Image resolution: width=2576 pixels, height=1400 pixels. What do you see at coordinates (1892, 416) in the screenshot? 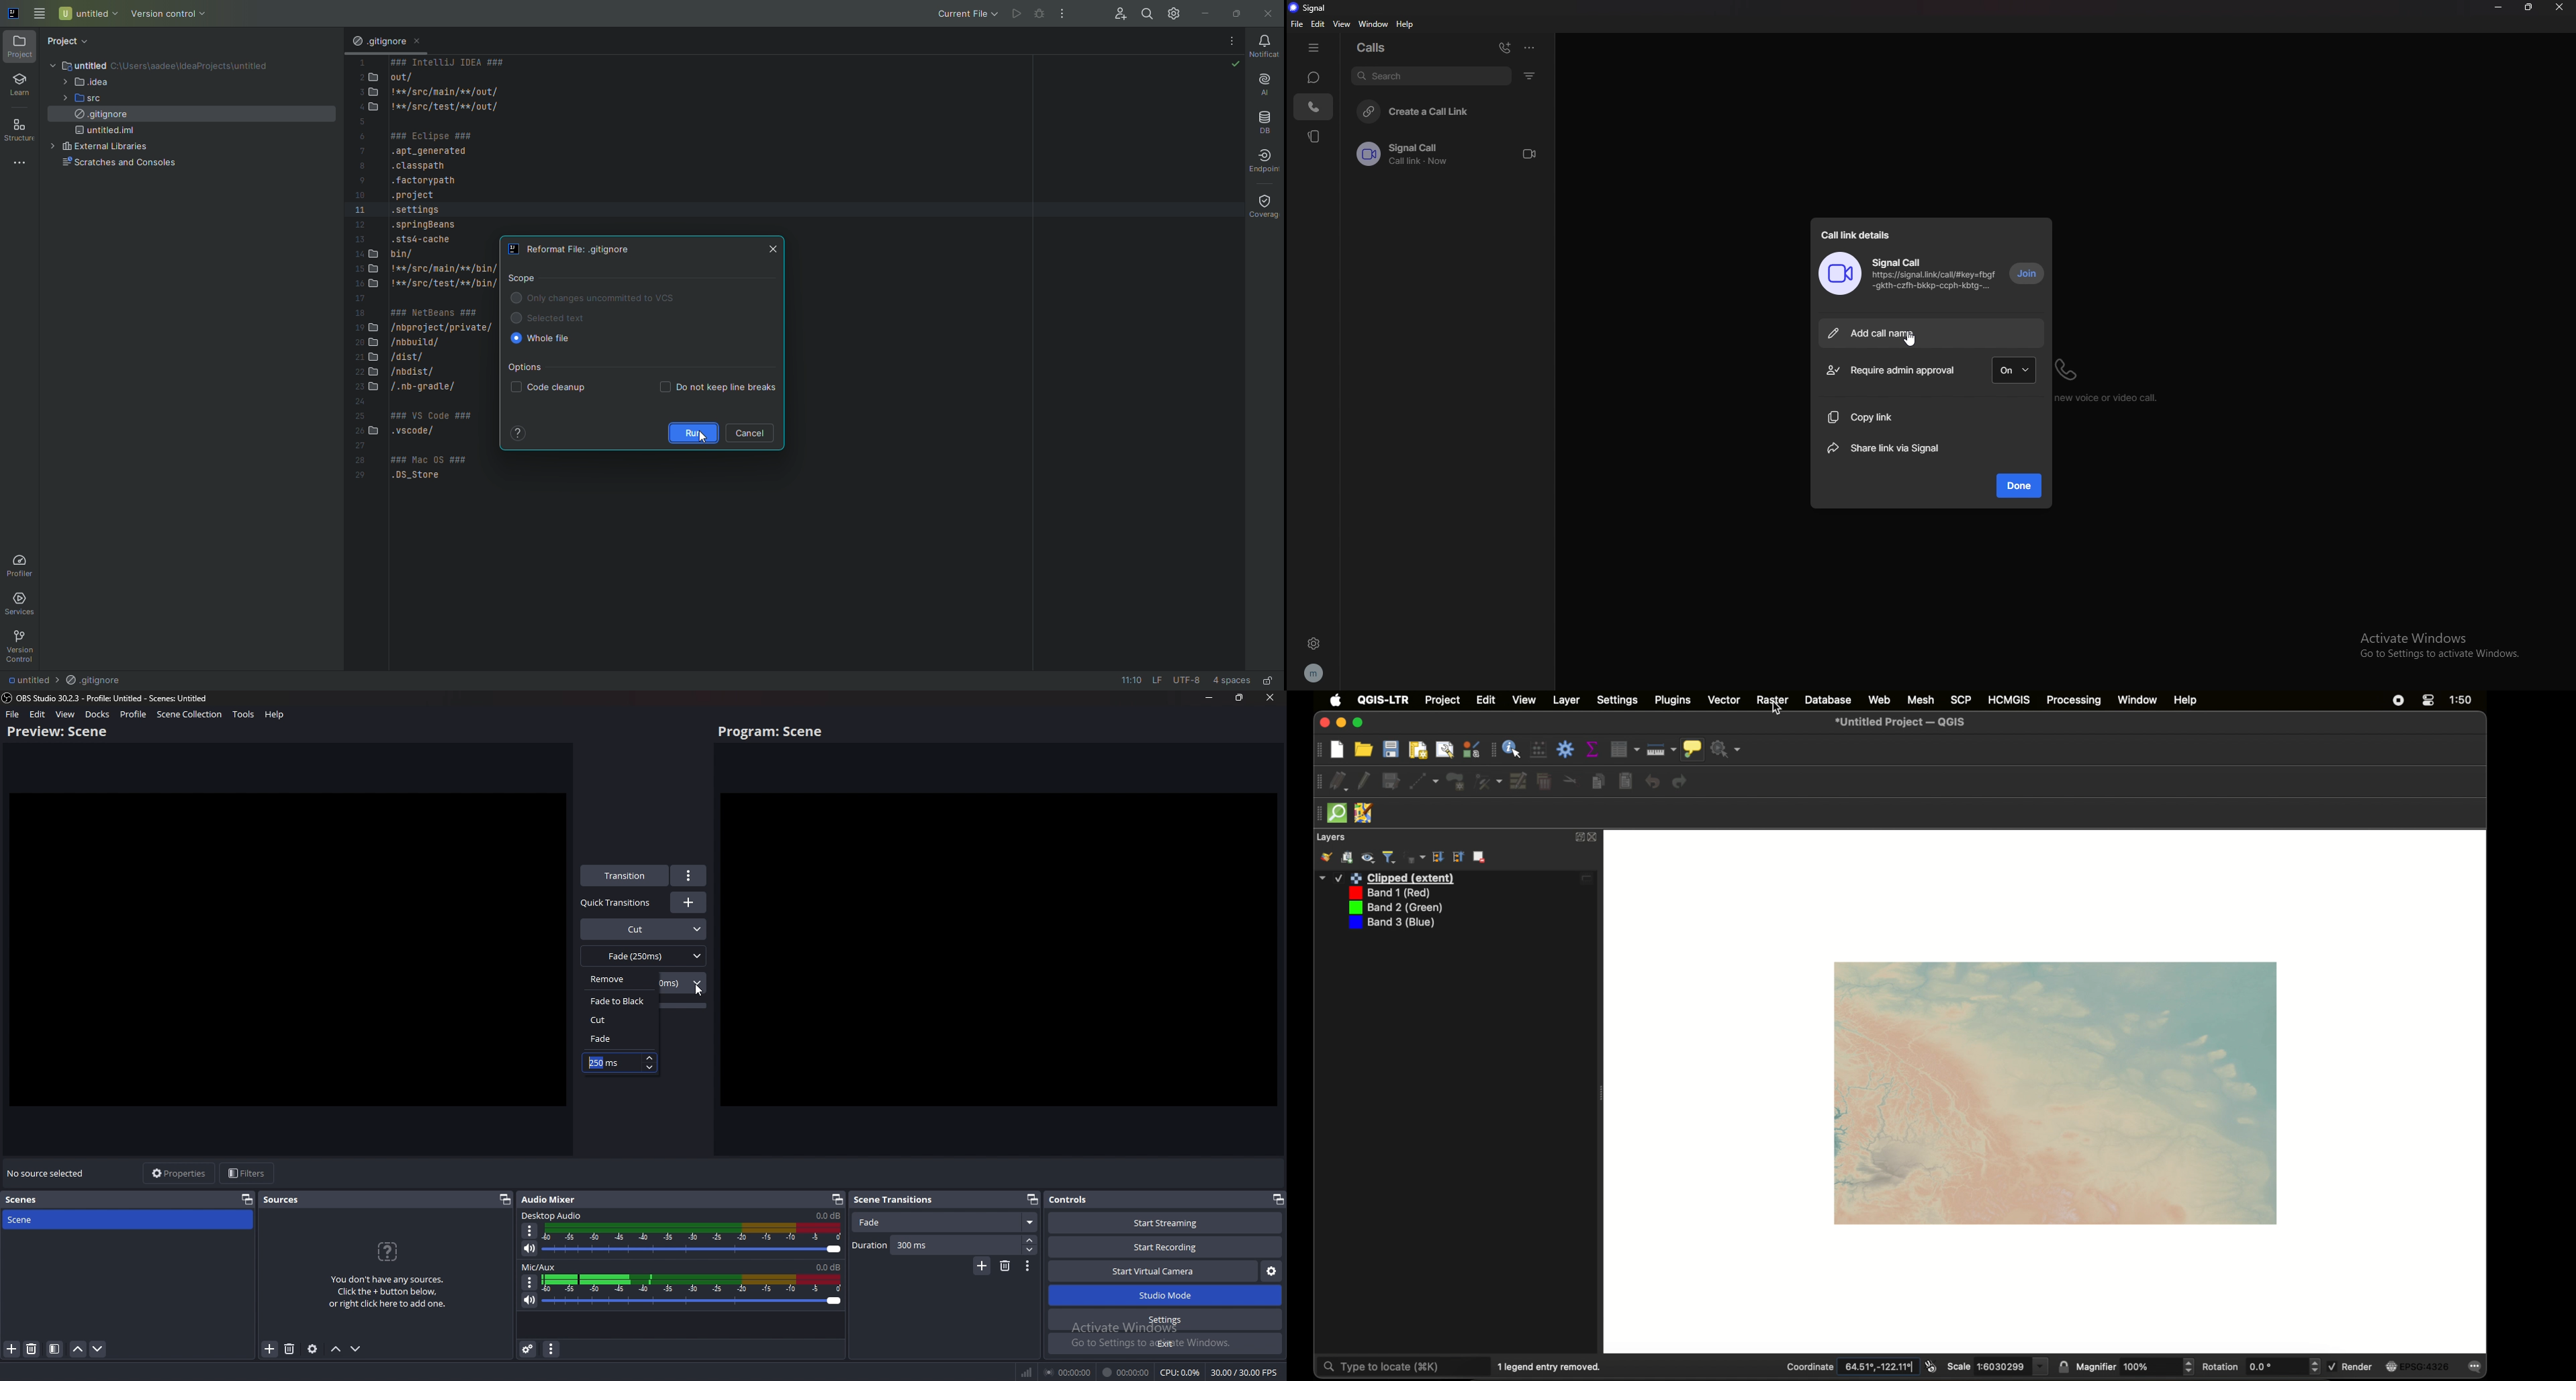
I see `copy link` at bounding box center [1892, 416].